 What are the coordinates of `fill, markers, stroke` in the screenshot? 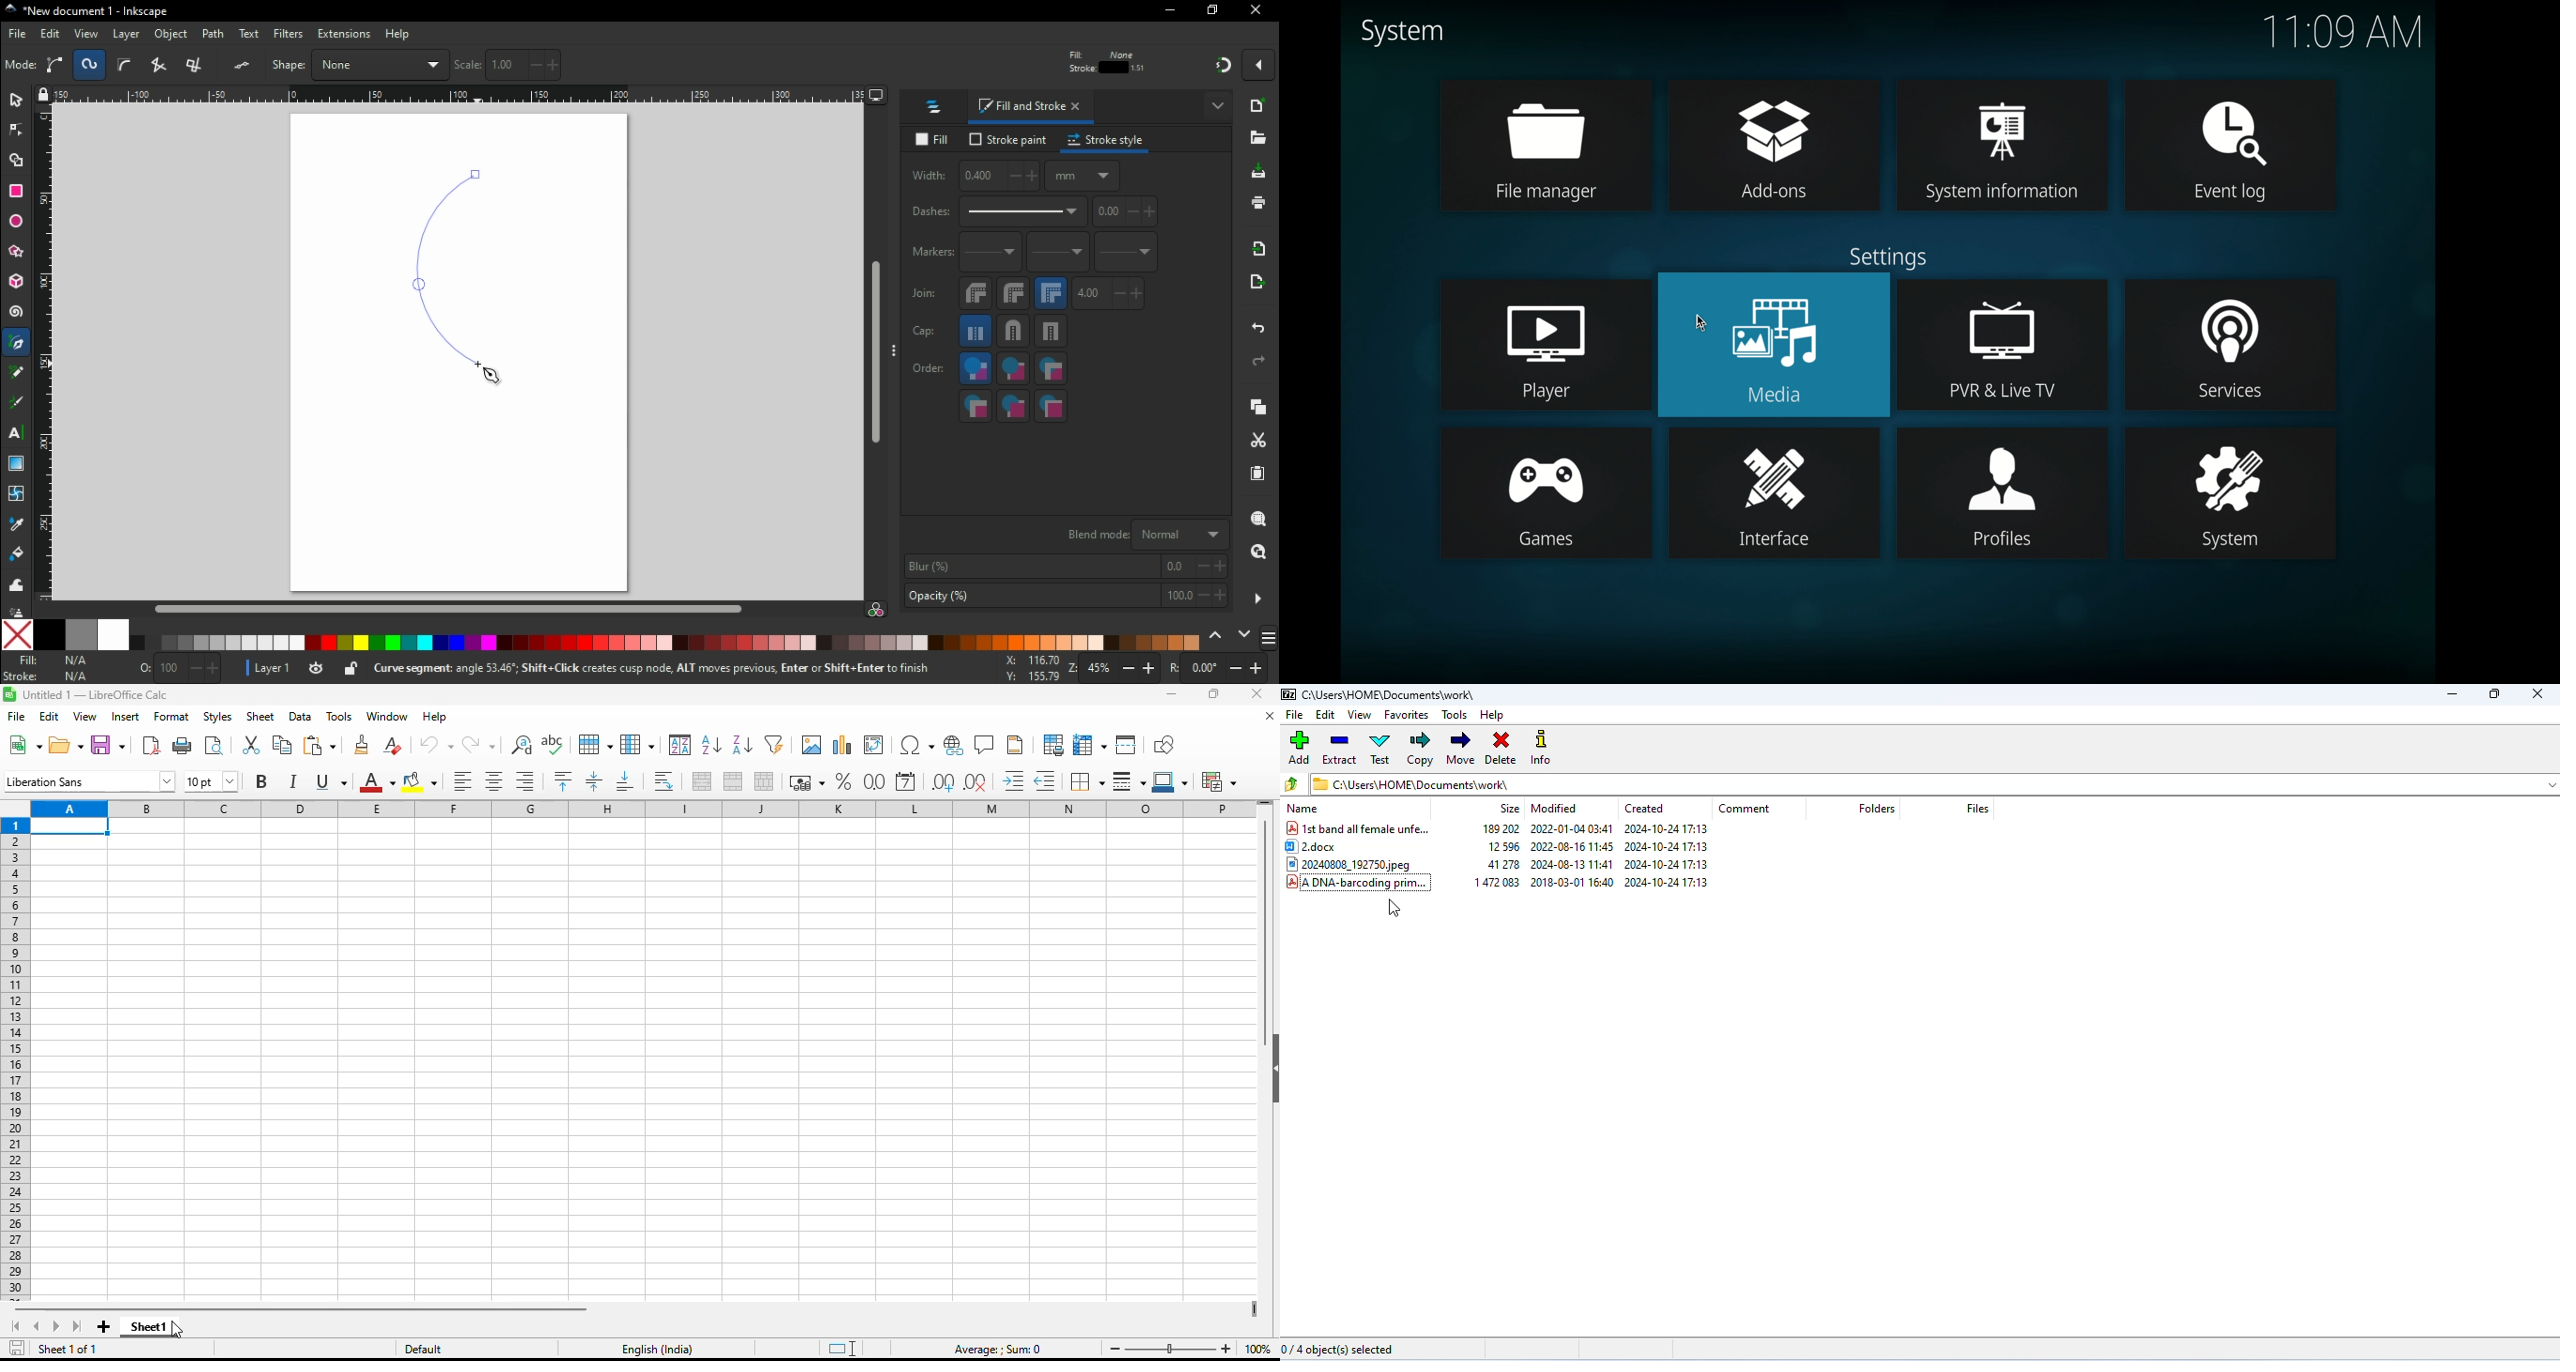 It's located at (1051, 371).